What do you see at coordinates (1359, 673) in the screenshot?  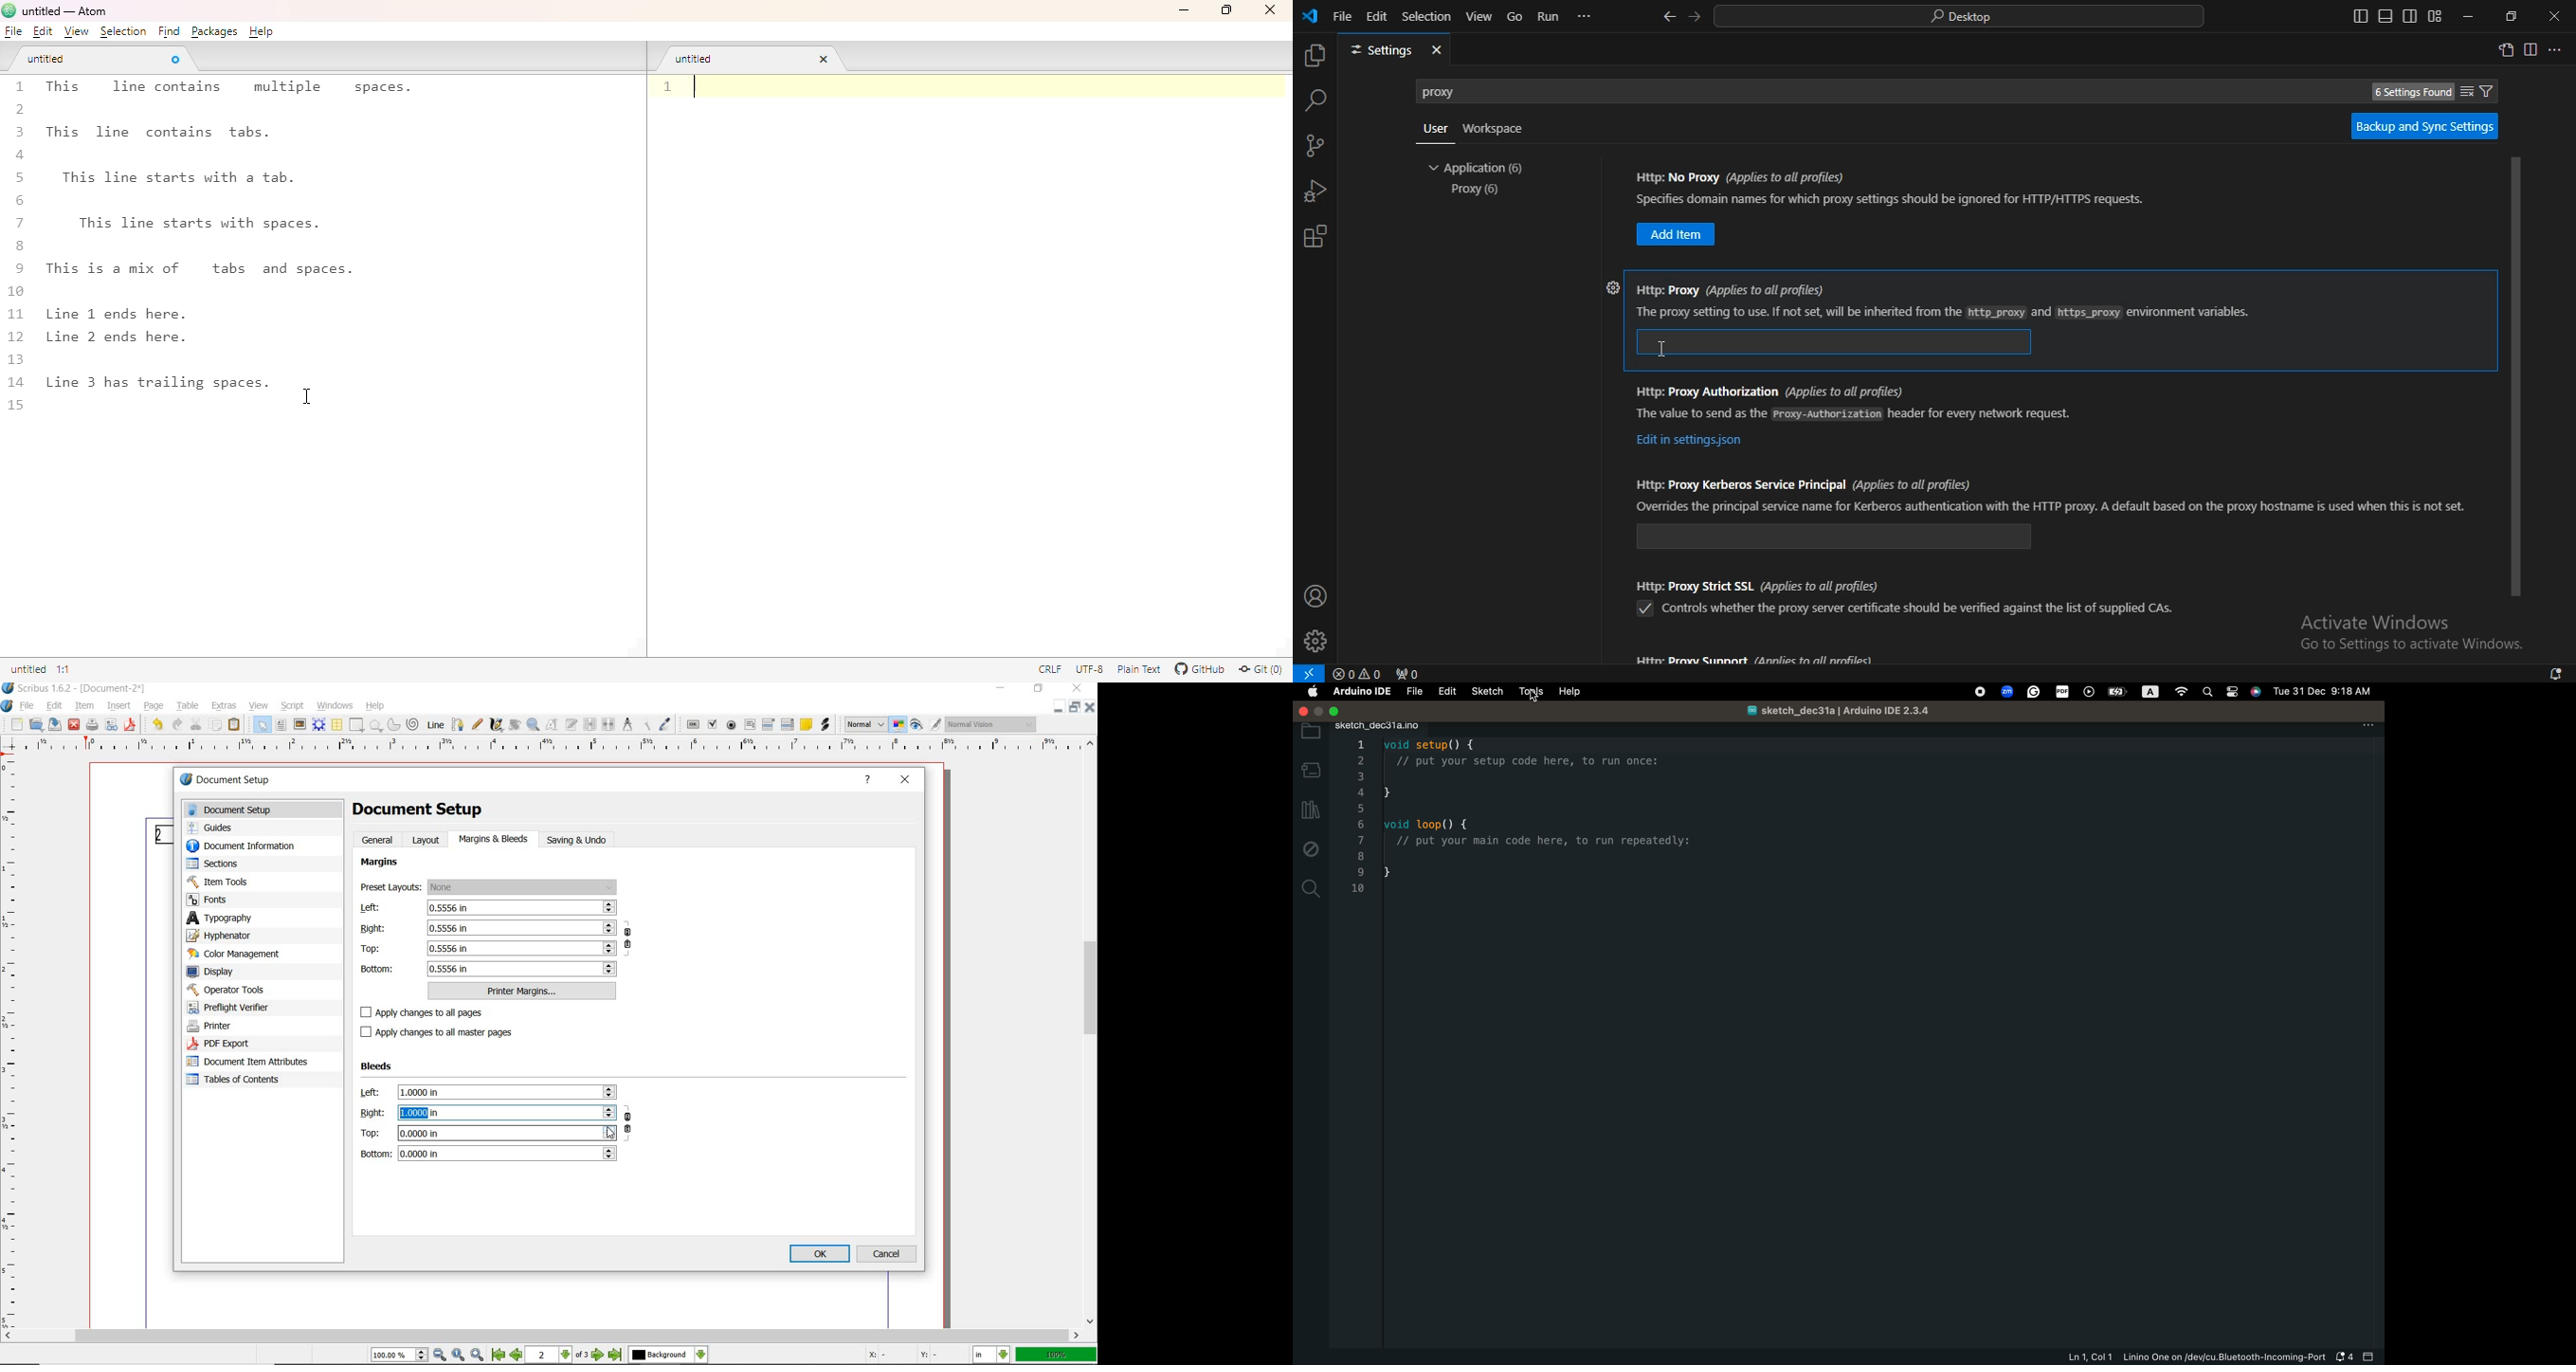 I see `No problems` at bounding box center [1359, 673].